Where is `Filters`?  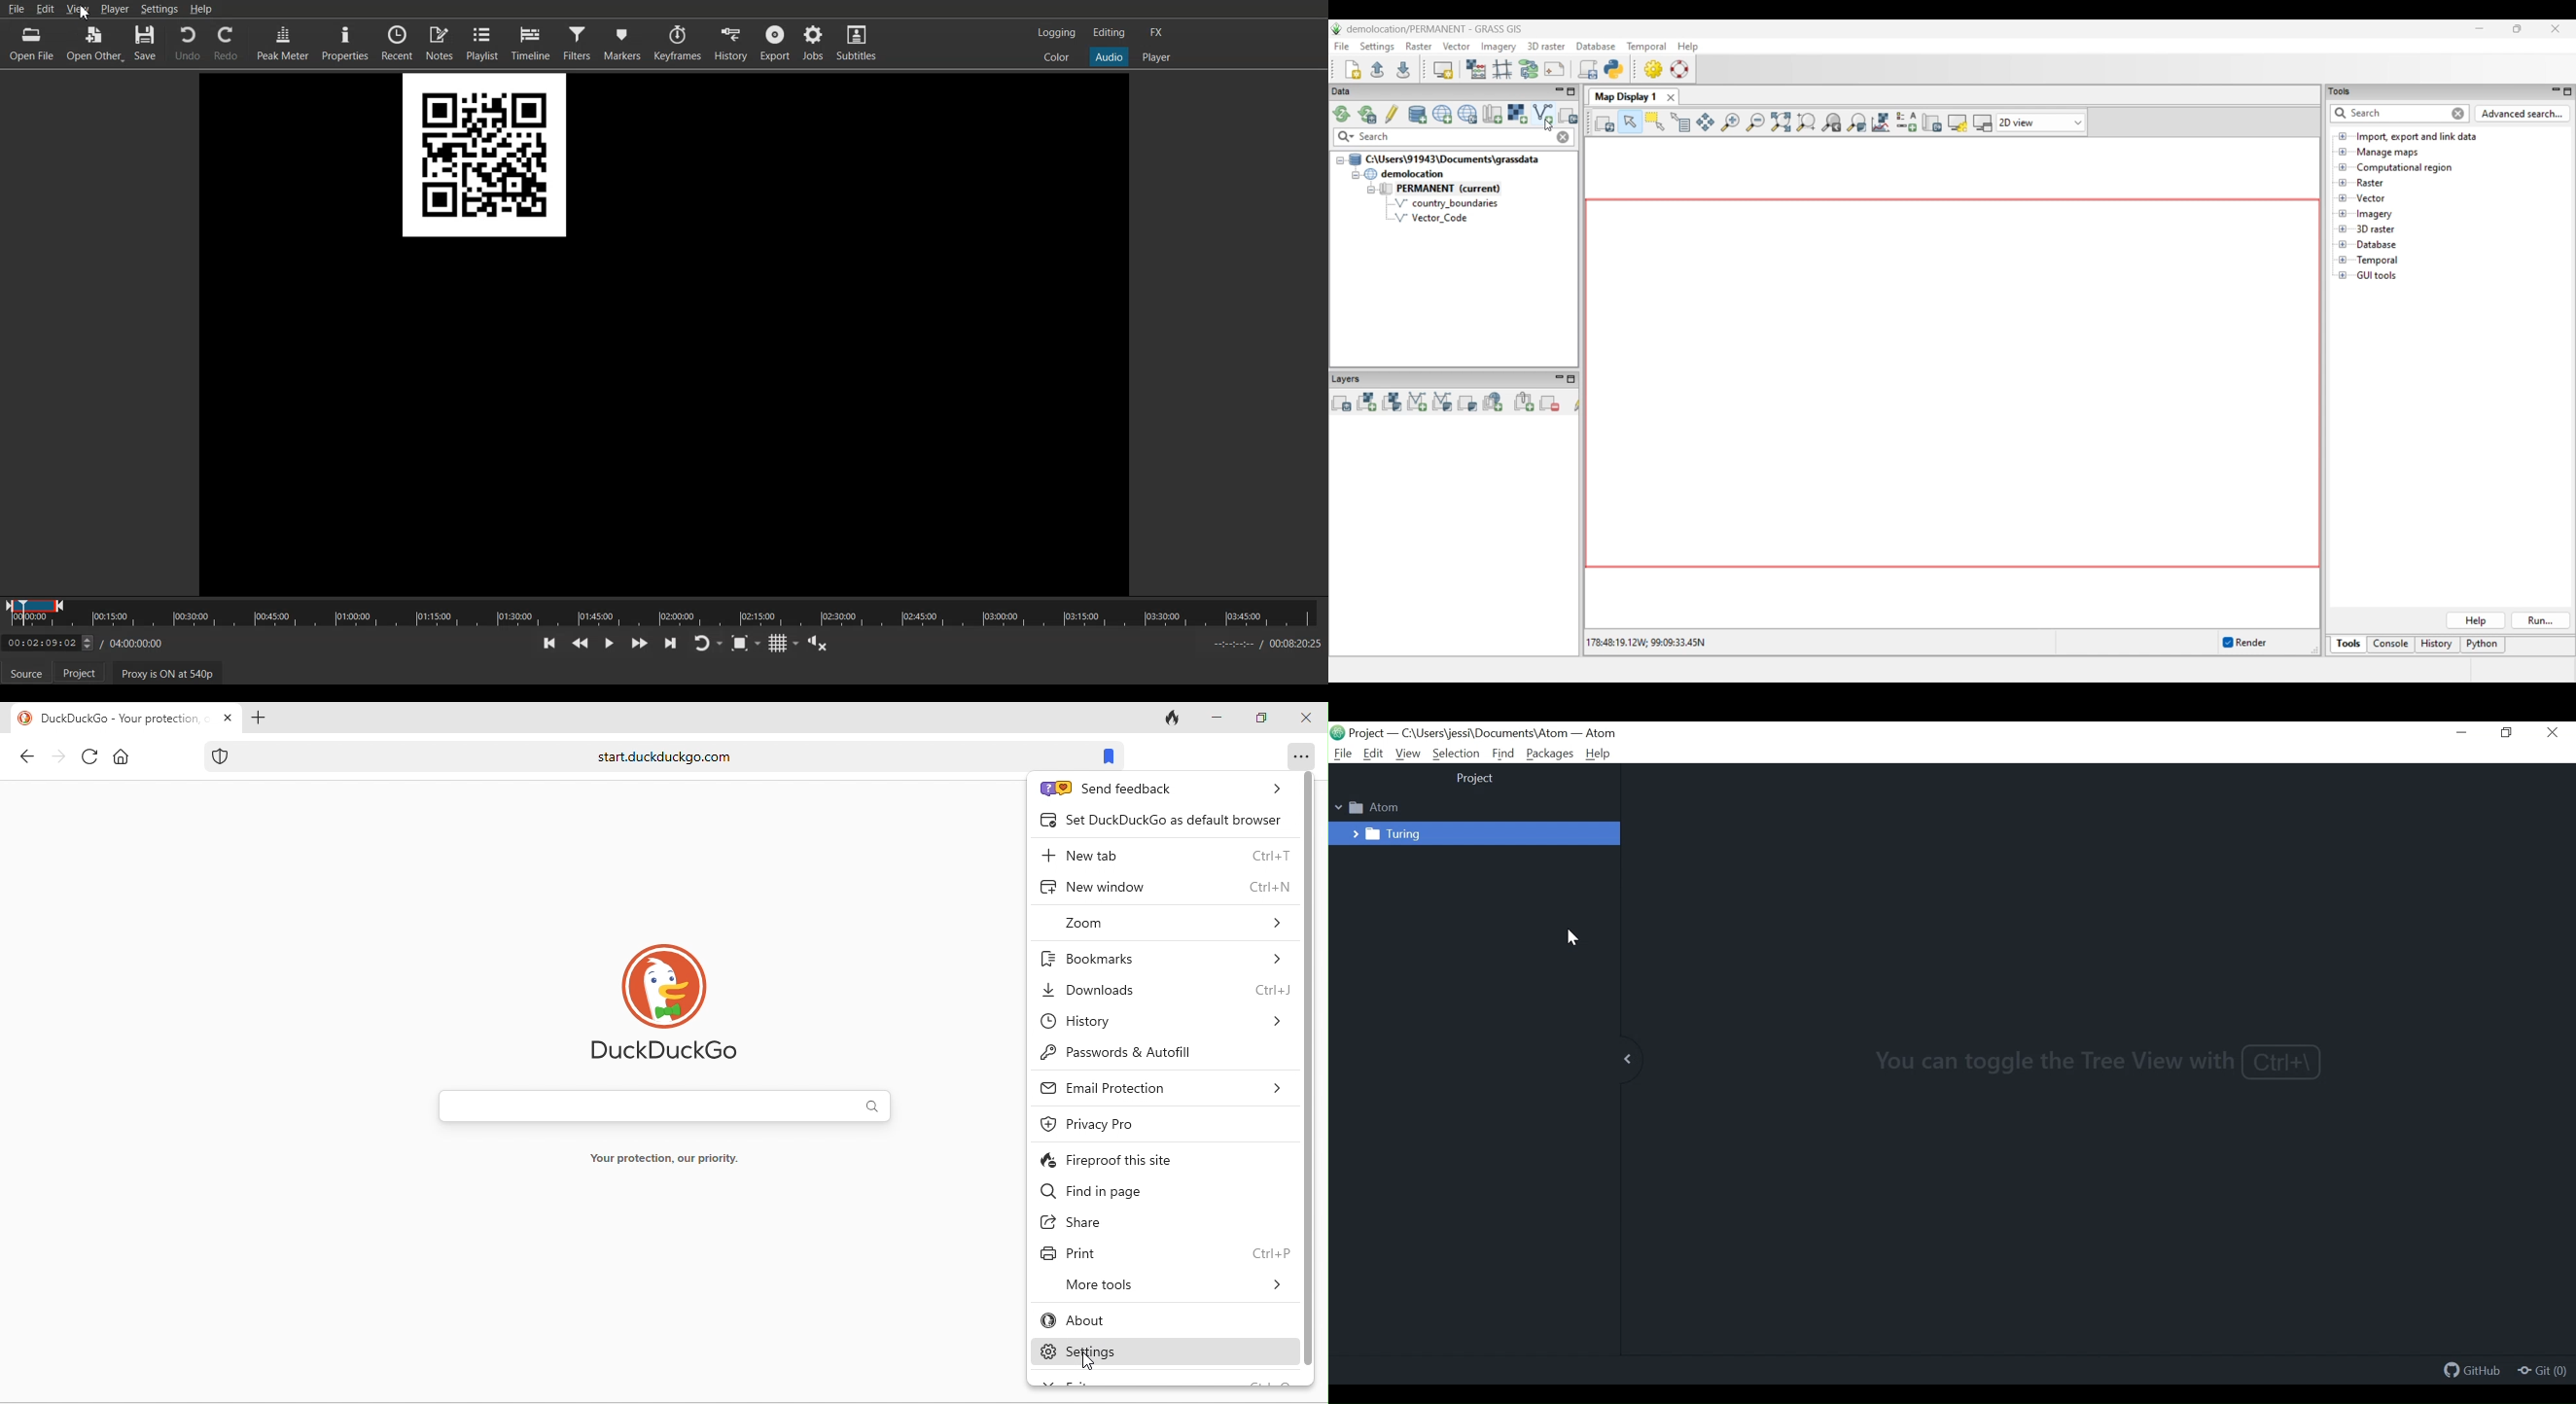
Filters is located at coordinates (577, 42).